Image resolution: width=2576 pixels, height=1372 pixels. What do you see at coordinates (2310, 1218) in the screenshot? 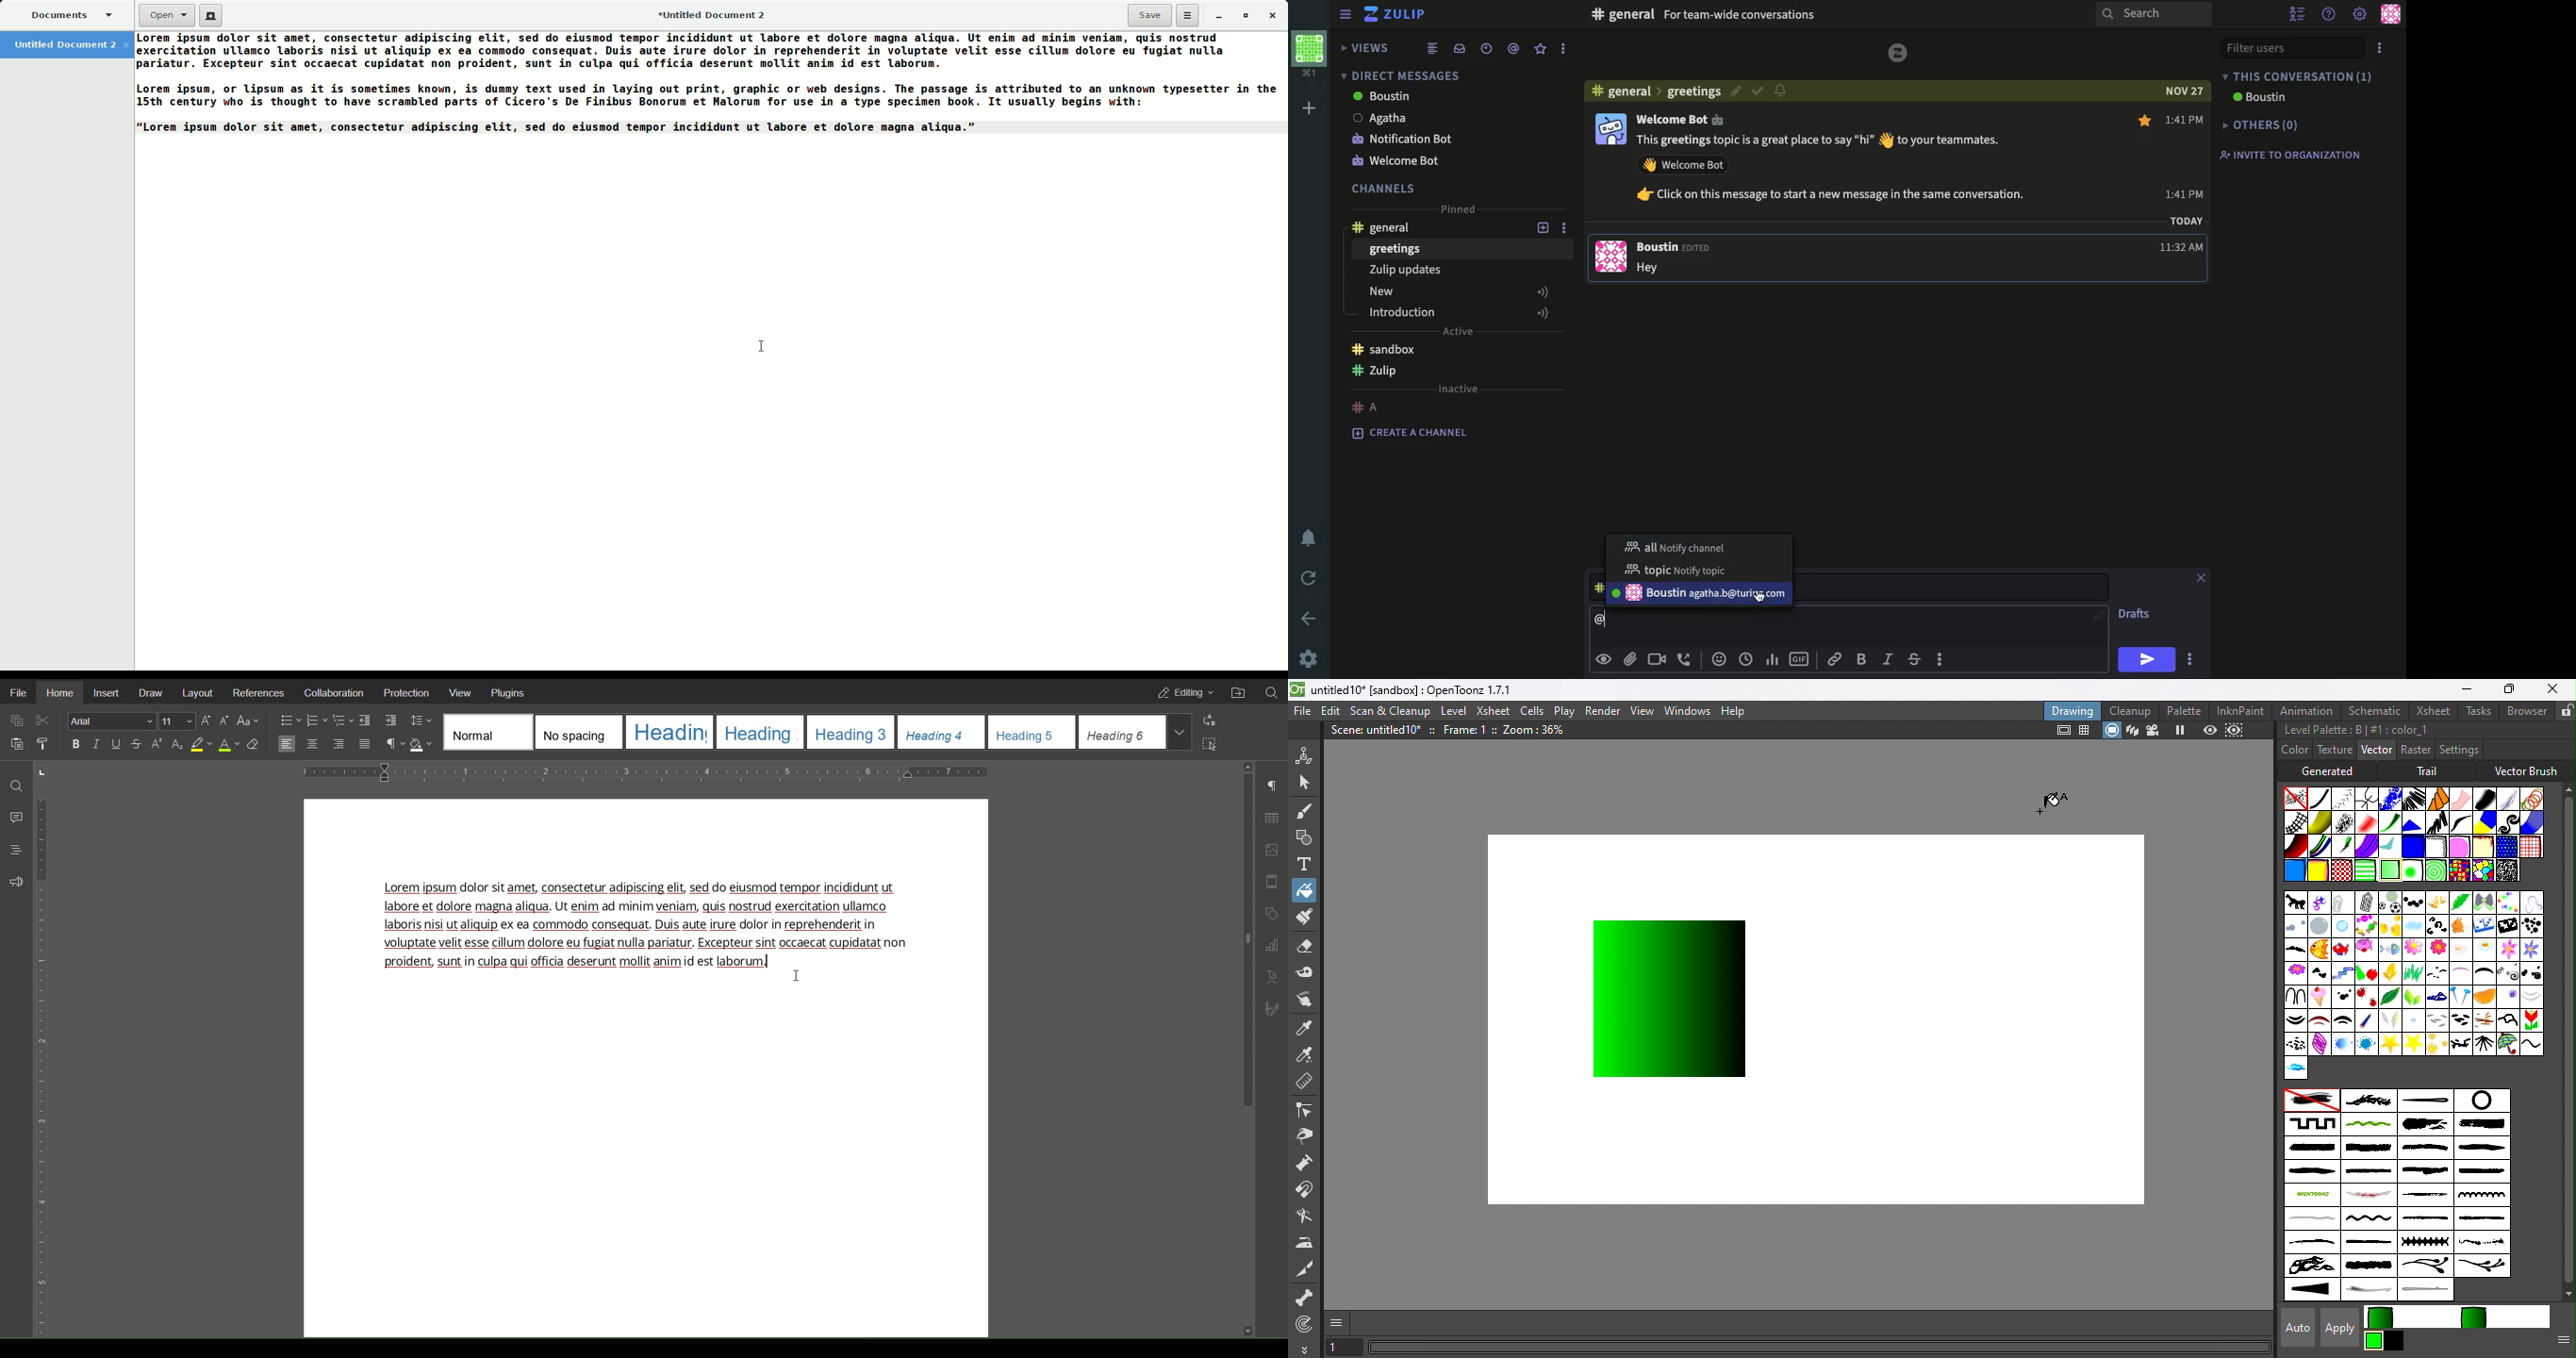
I see `simple_trail` at bounding box center [2310, 1218].